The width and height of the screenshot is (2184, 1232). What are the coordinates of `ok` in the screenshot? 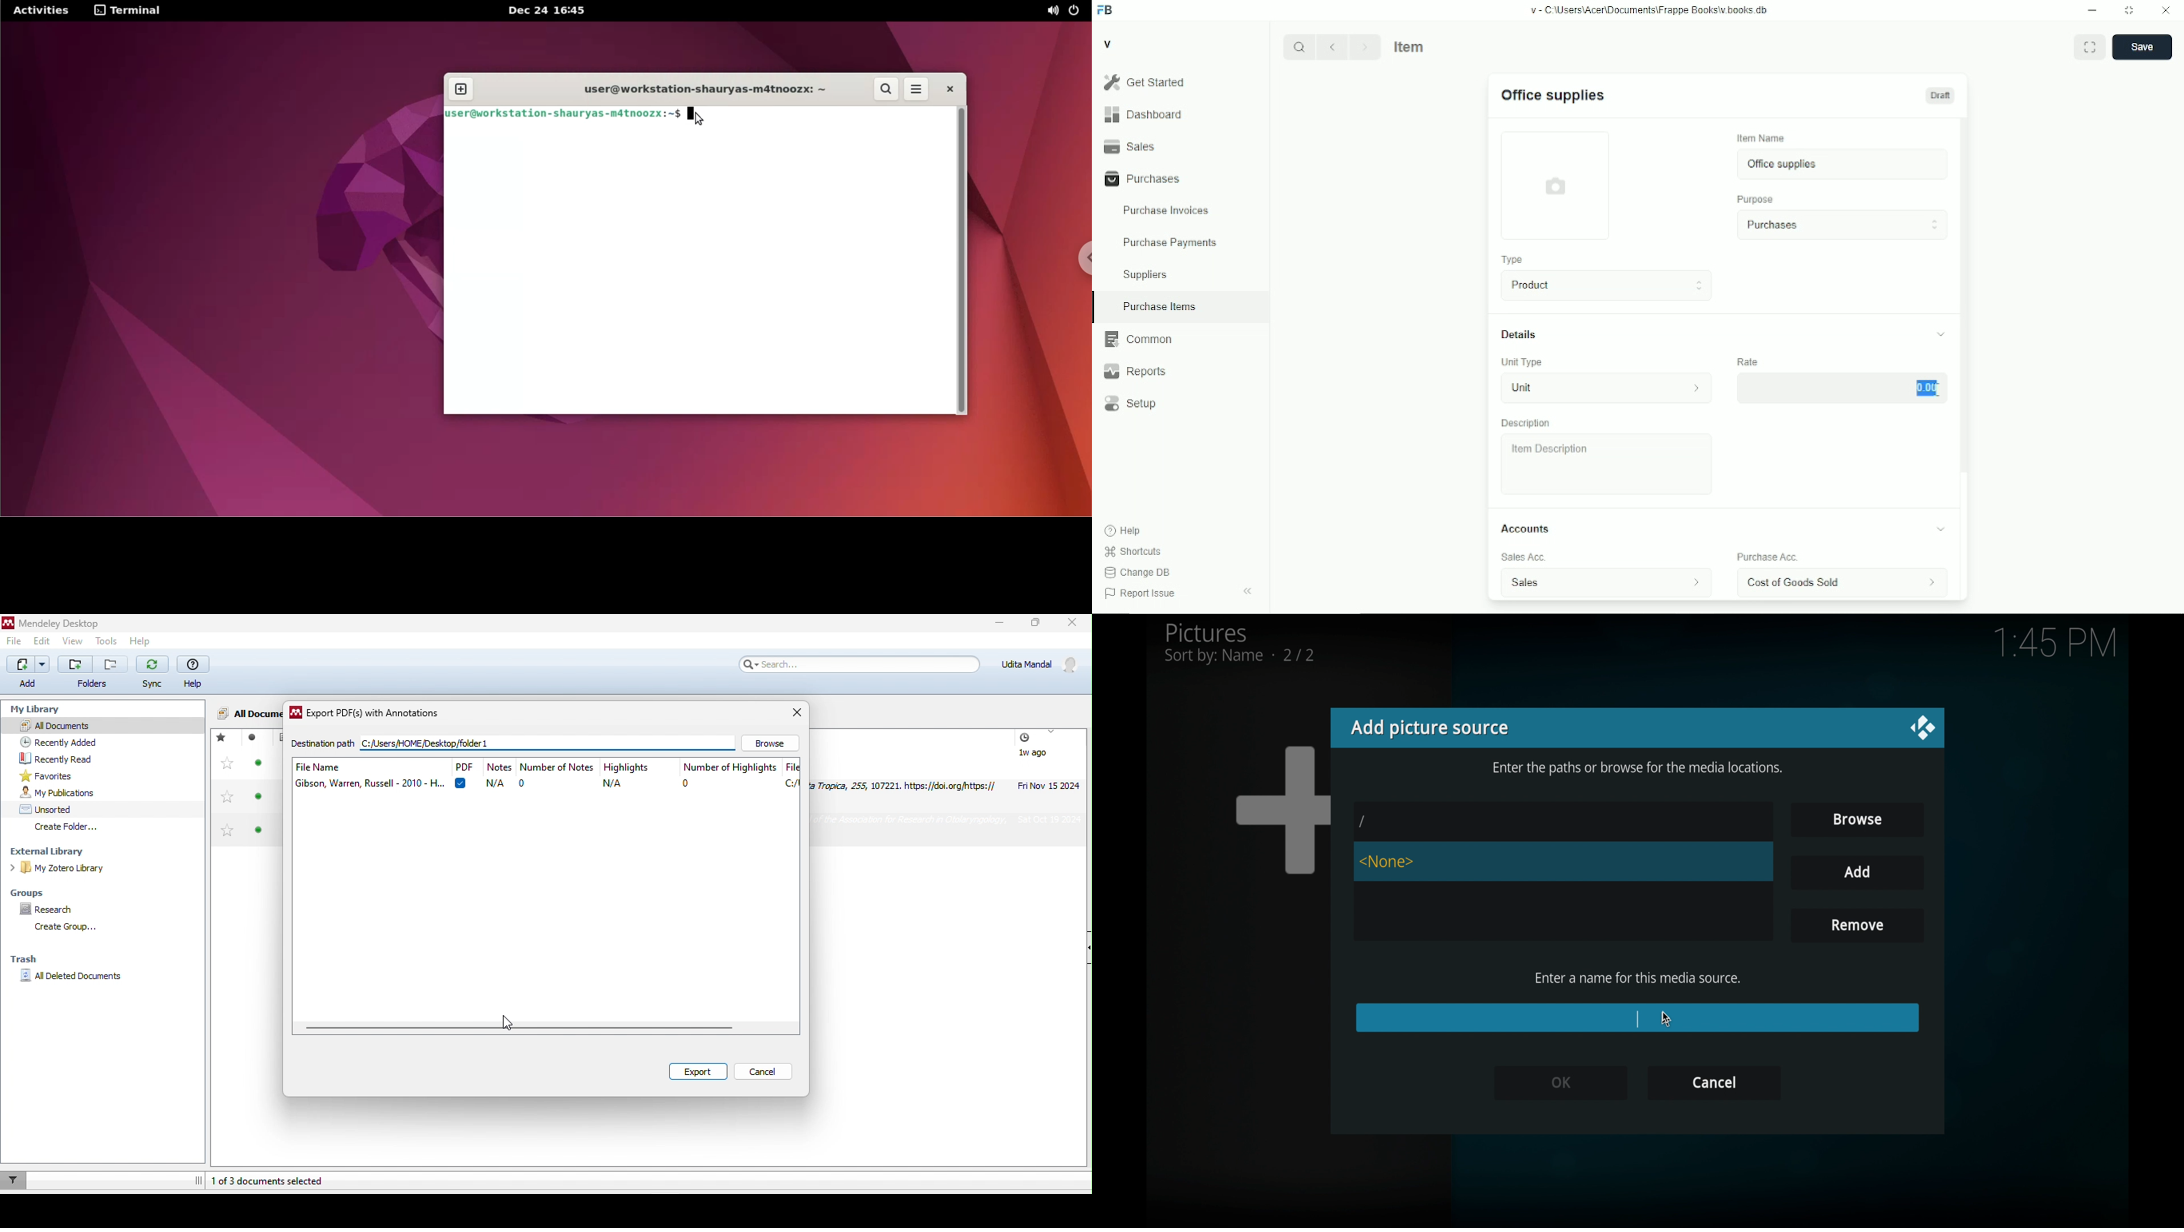 It's located at (1560, 1082).